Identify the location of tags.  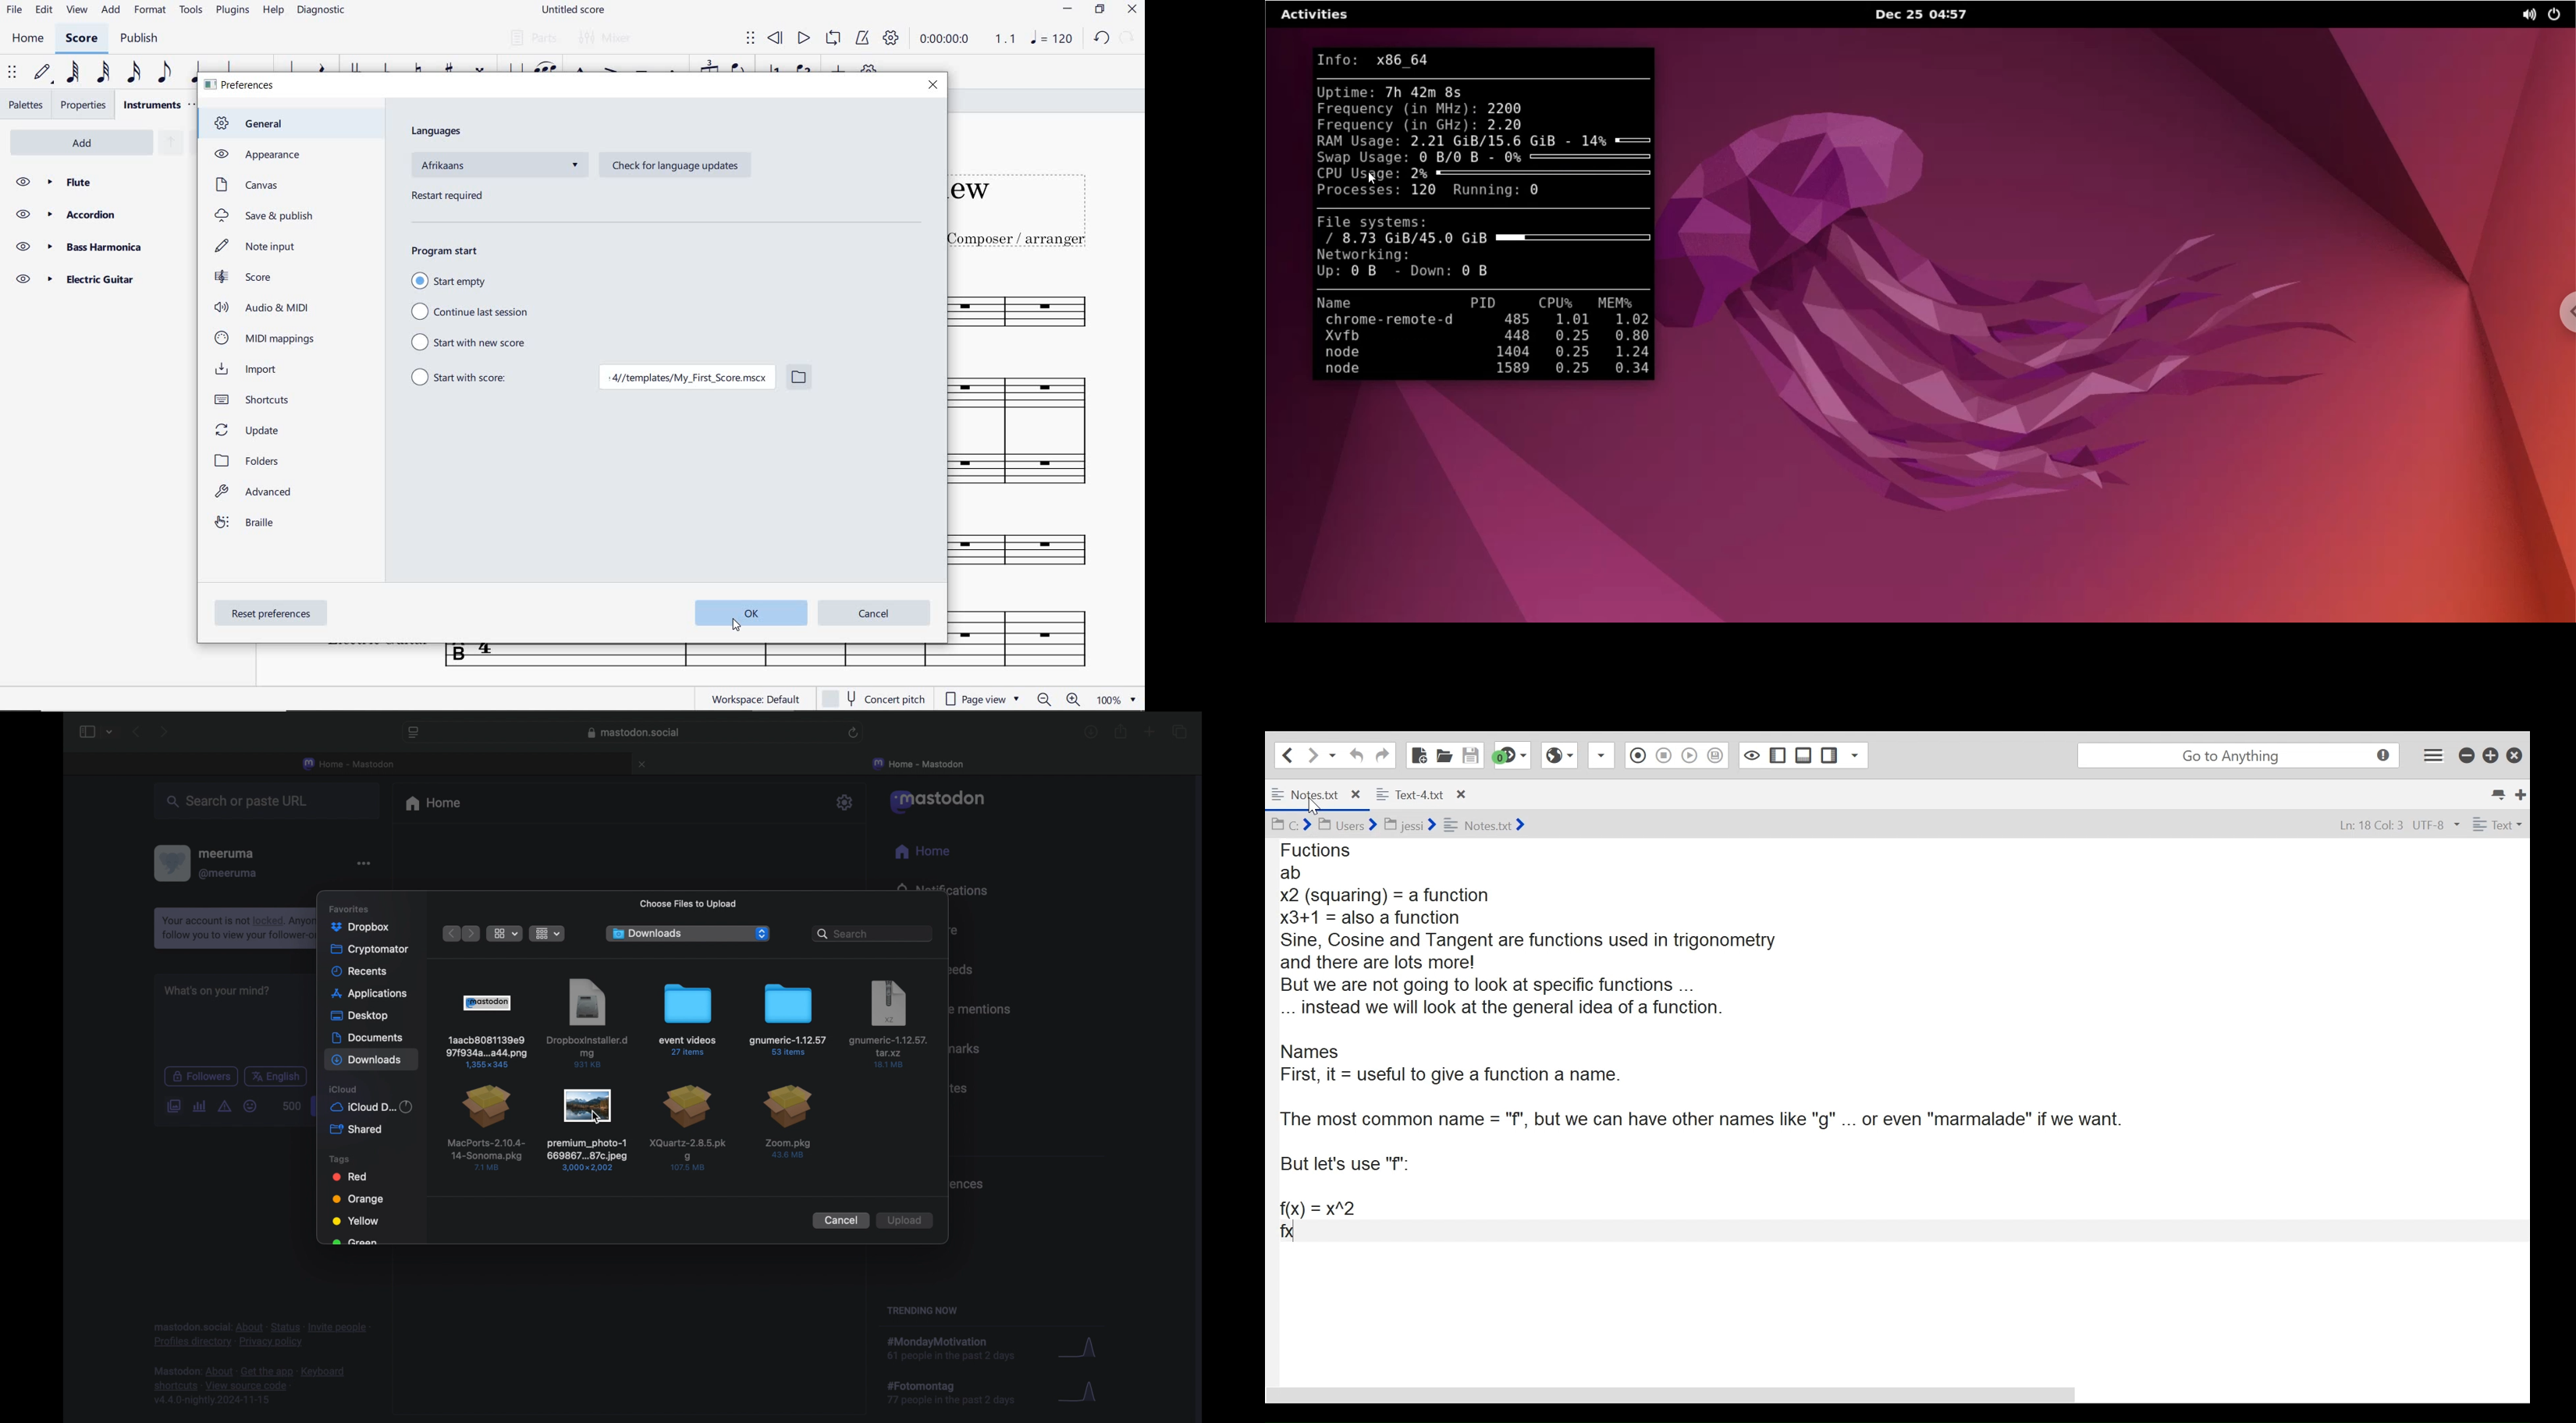
(339, 1158).